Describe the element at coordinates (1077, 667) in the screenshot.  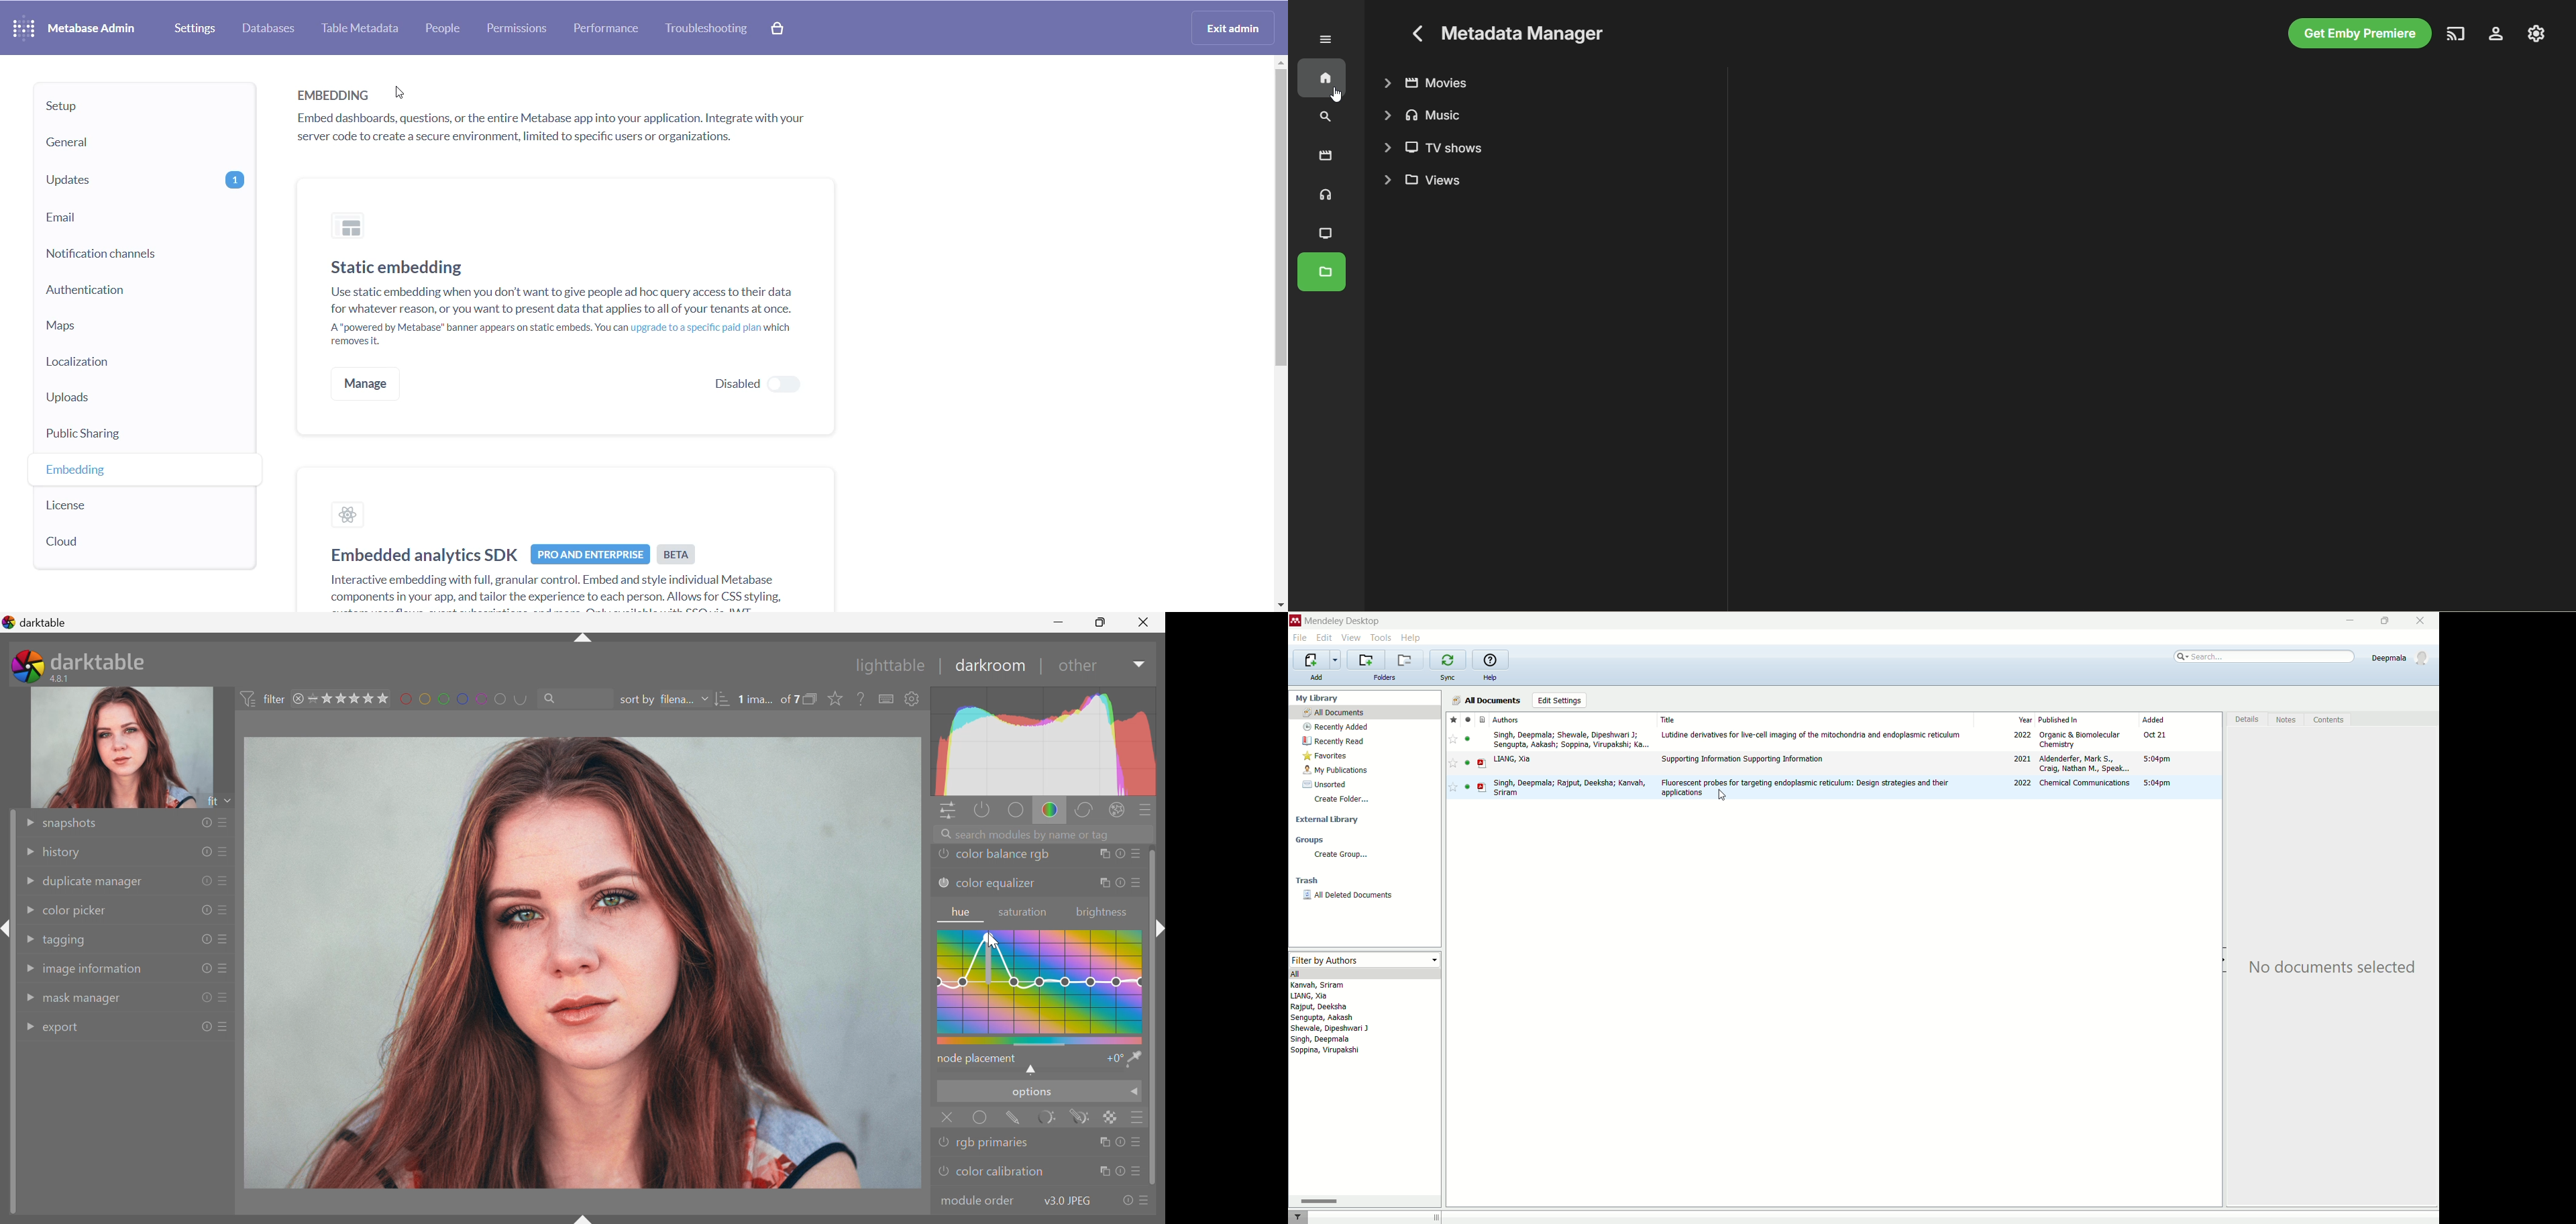
I see `other` at that location.